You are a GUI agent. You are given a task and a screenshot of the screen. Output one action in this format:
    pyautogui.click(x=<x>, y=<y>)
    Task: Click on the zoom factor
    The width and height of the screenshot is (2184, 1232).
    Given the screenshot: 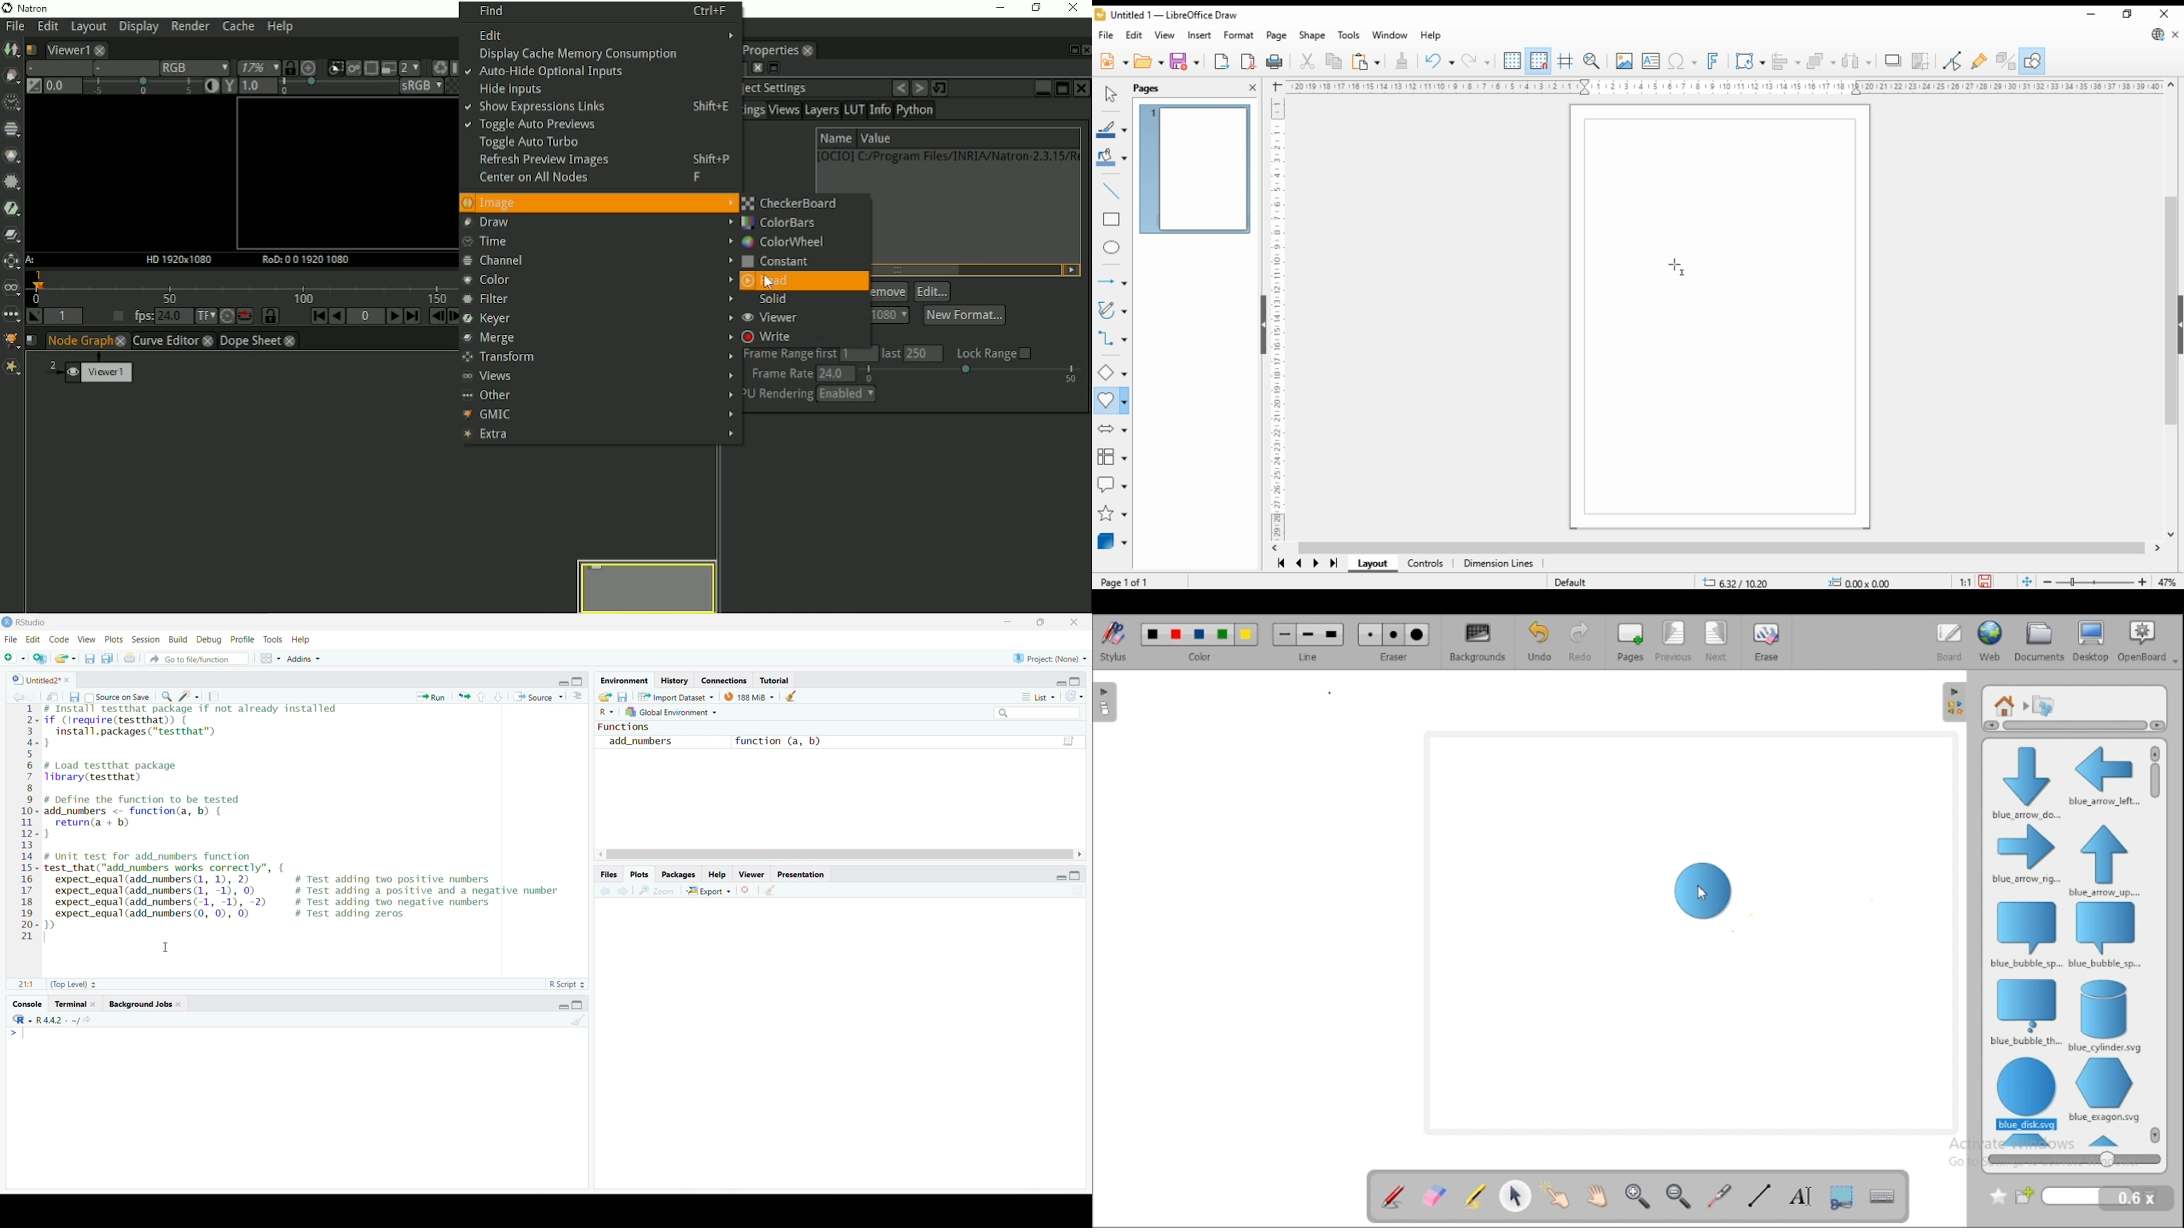 What is the action you would take?
    pyautogui.click(x=2167, y=581)
    